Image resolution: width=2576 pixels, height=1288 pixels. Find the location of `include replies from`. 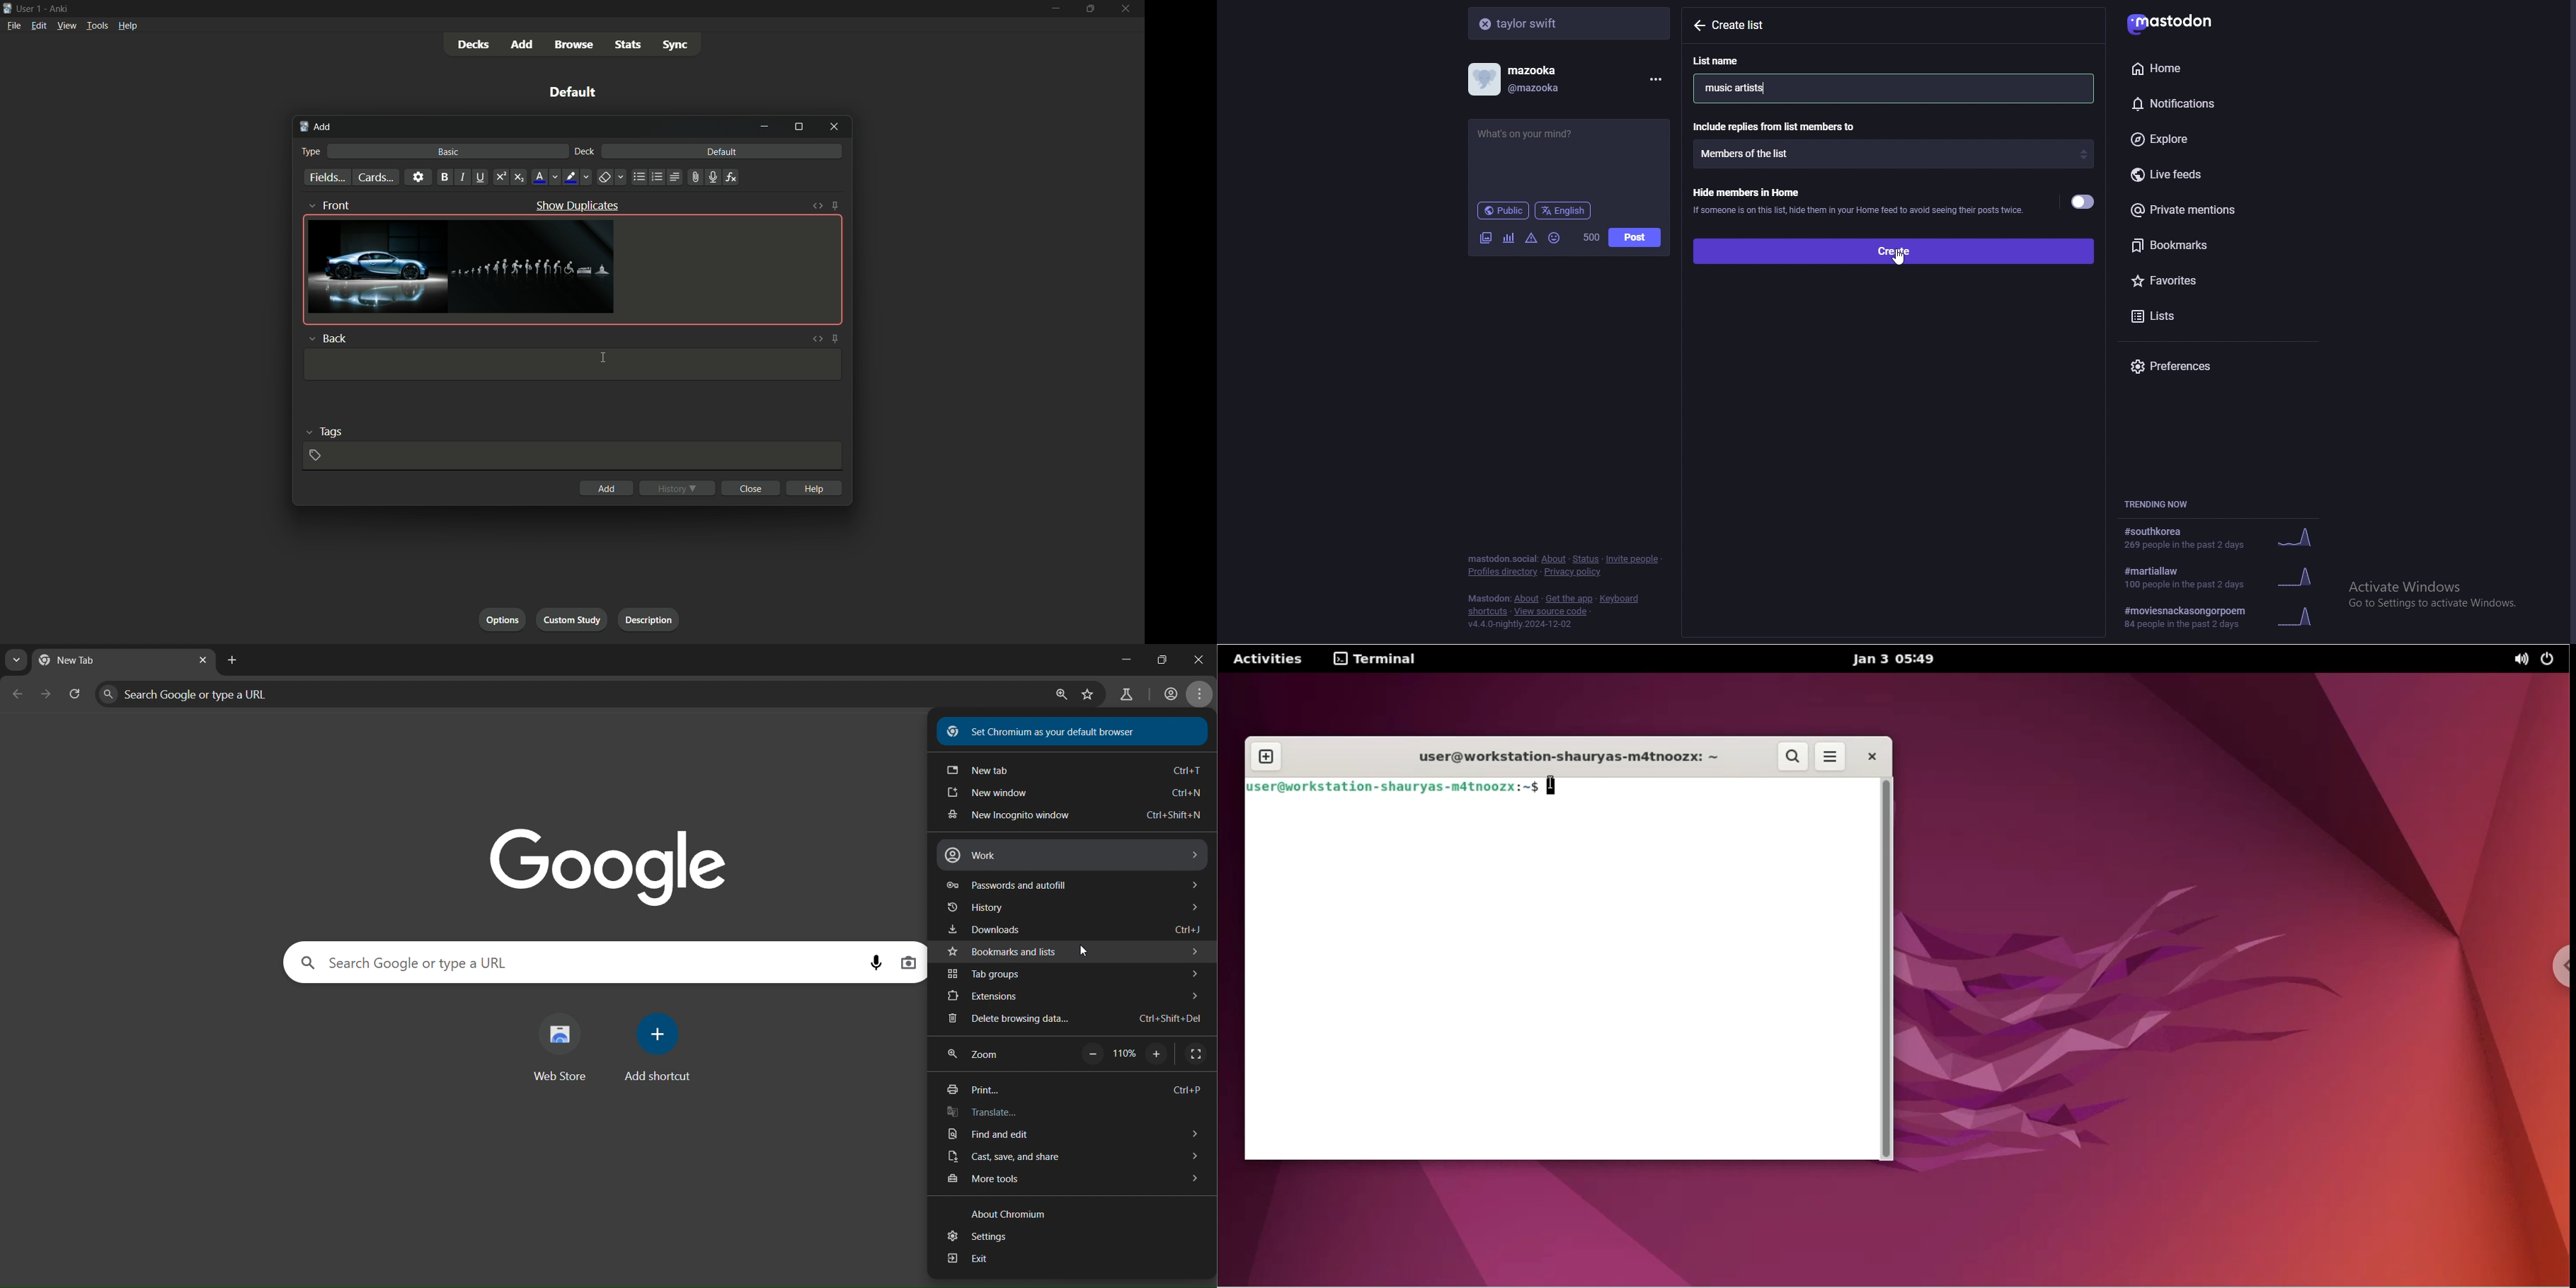

include replies from is located at coordinates (1894, 154).